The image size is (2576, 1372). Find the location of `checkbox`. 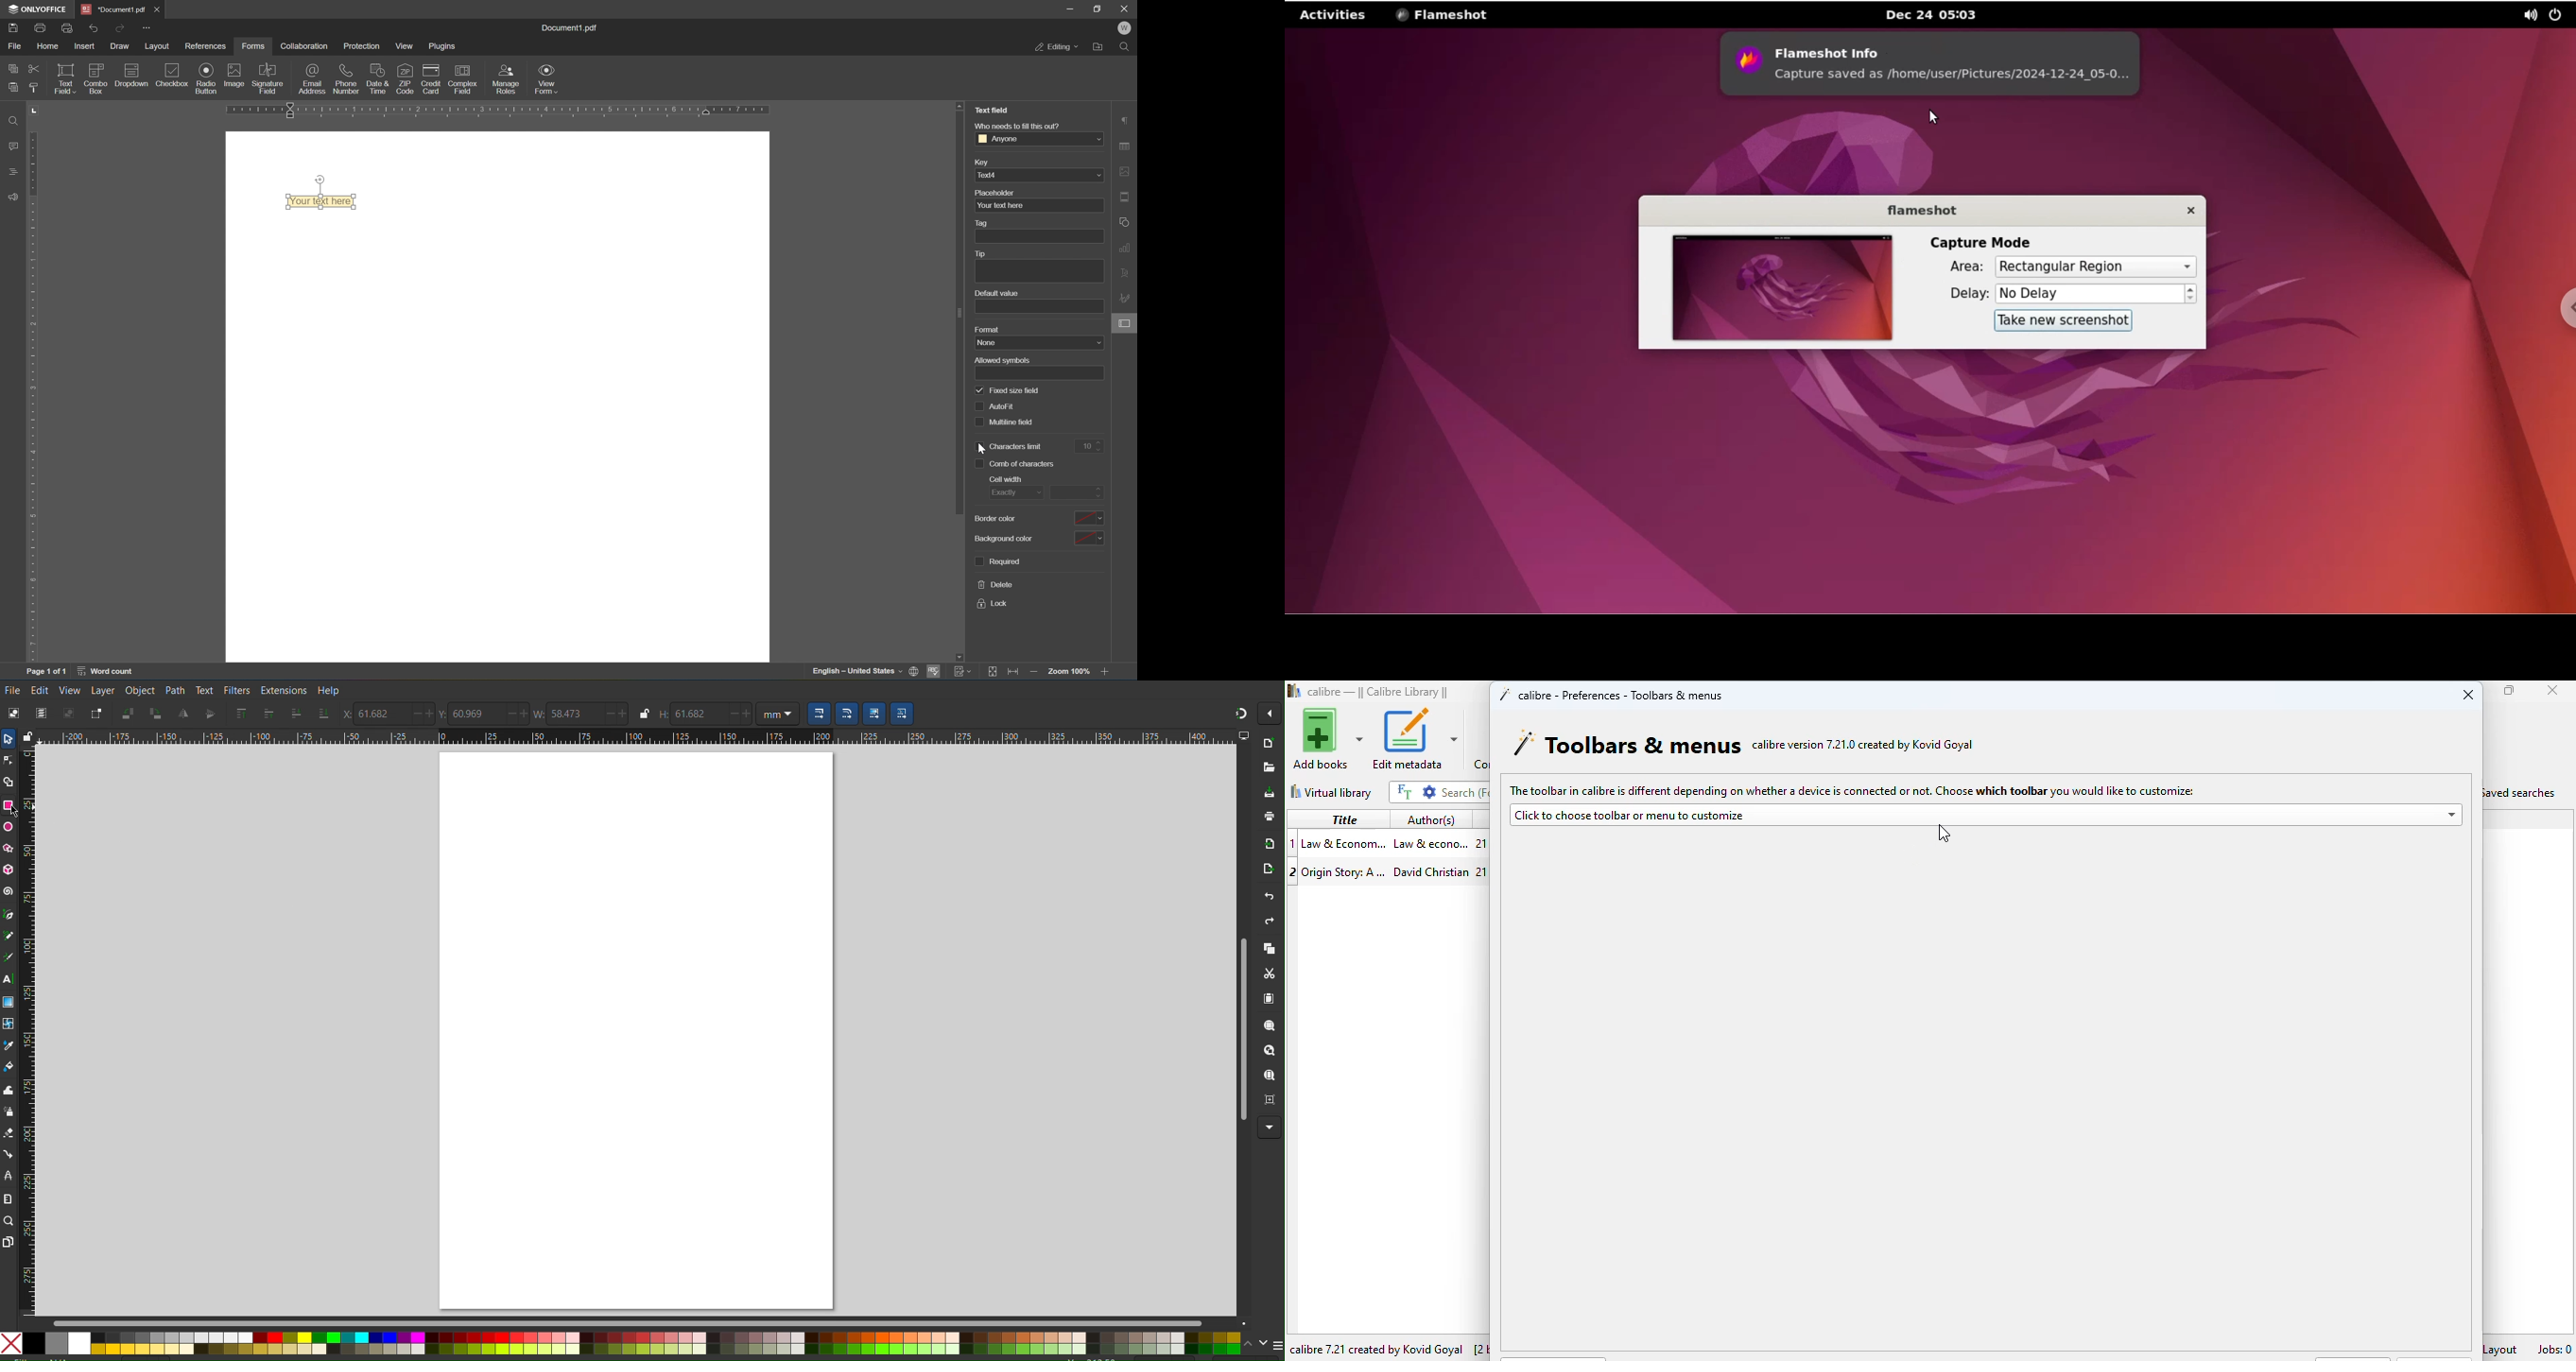

checkbox is located at coordinates (978, 421).